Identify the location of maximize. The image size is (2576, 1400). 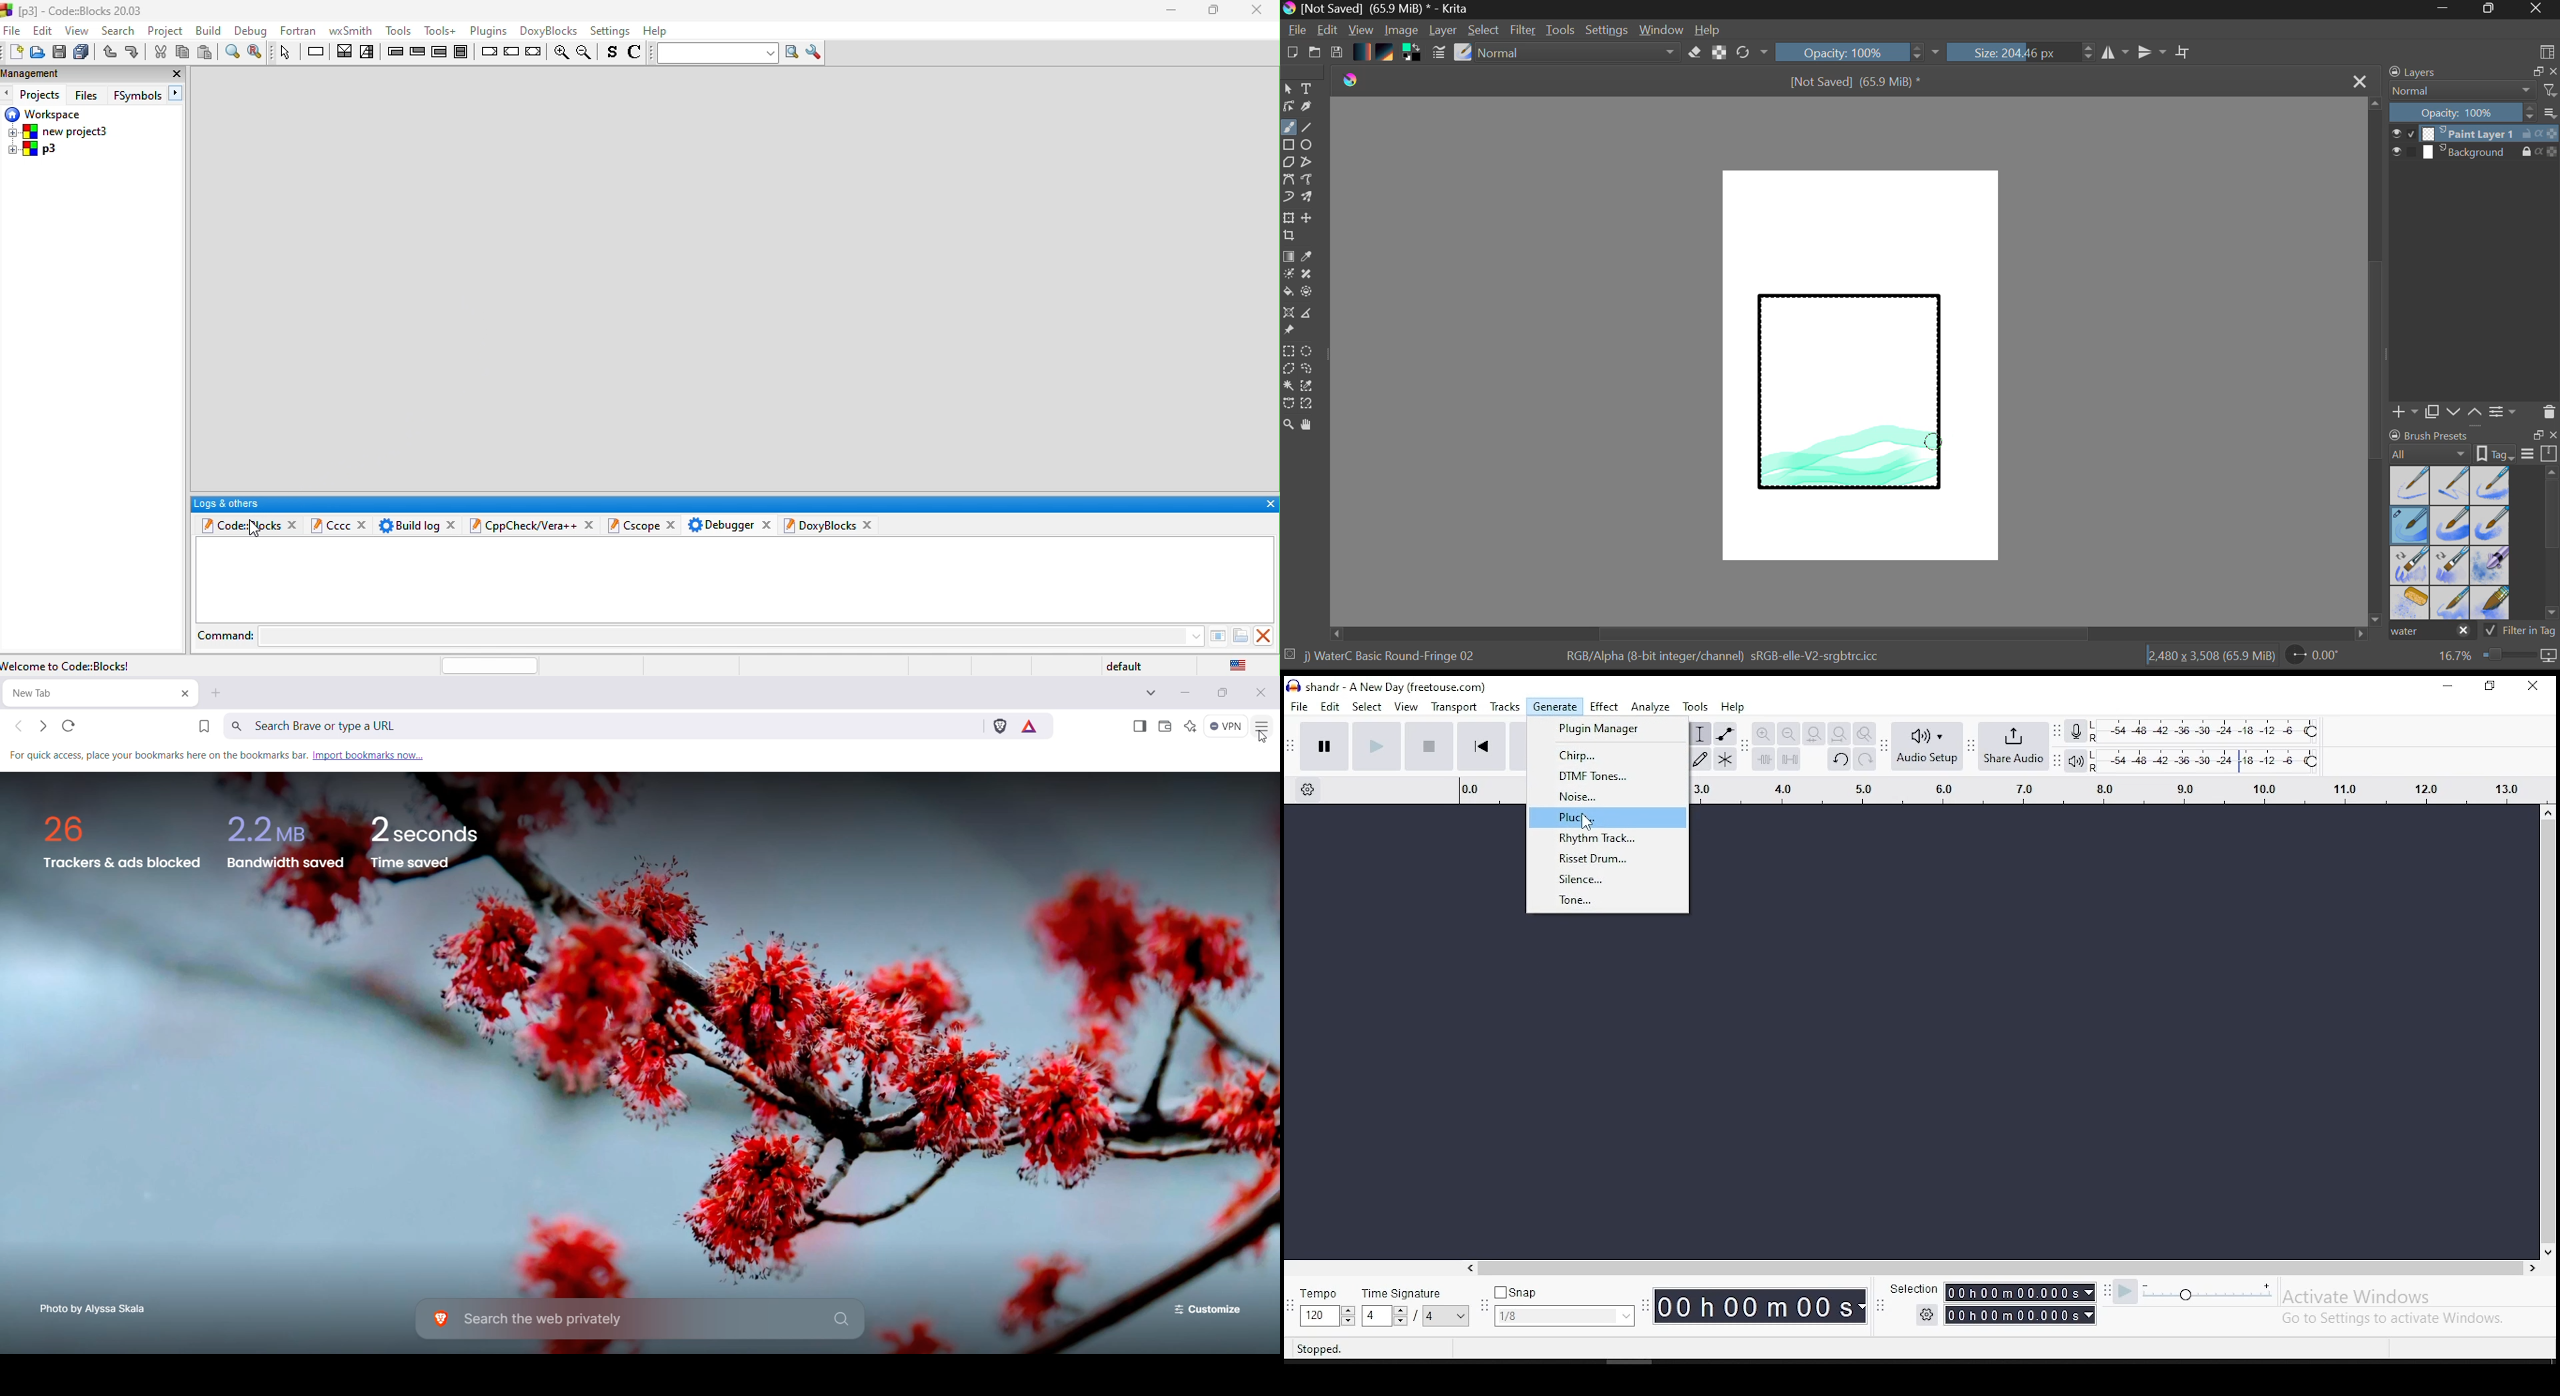
(1209, 11).